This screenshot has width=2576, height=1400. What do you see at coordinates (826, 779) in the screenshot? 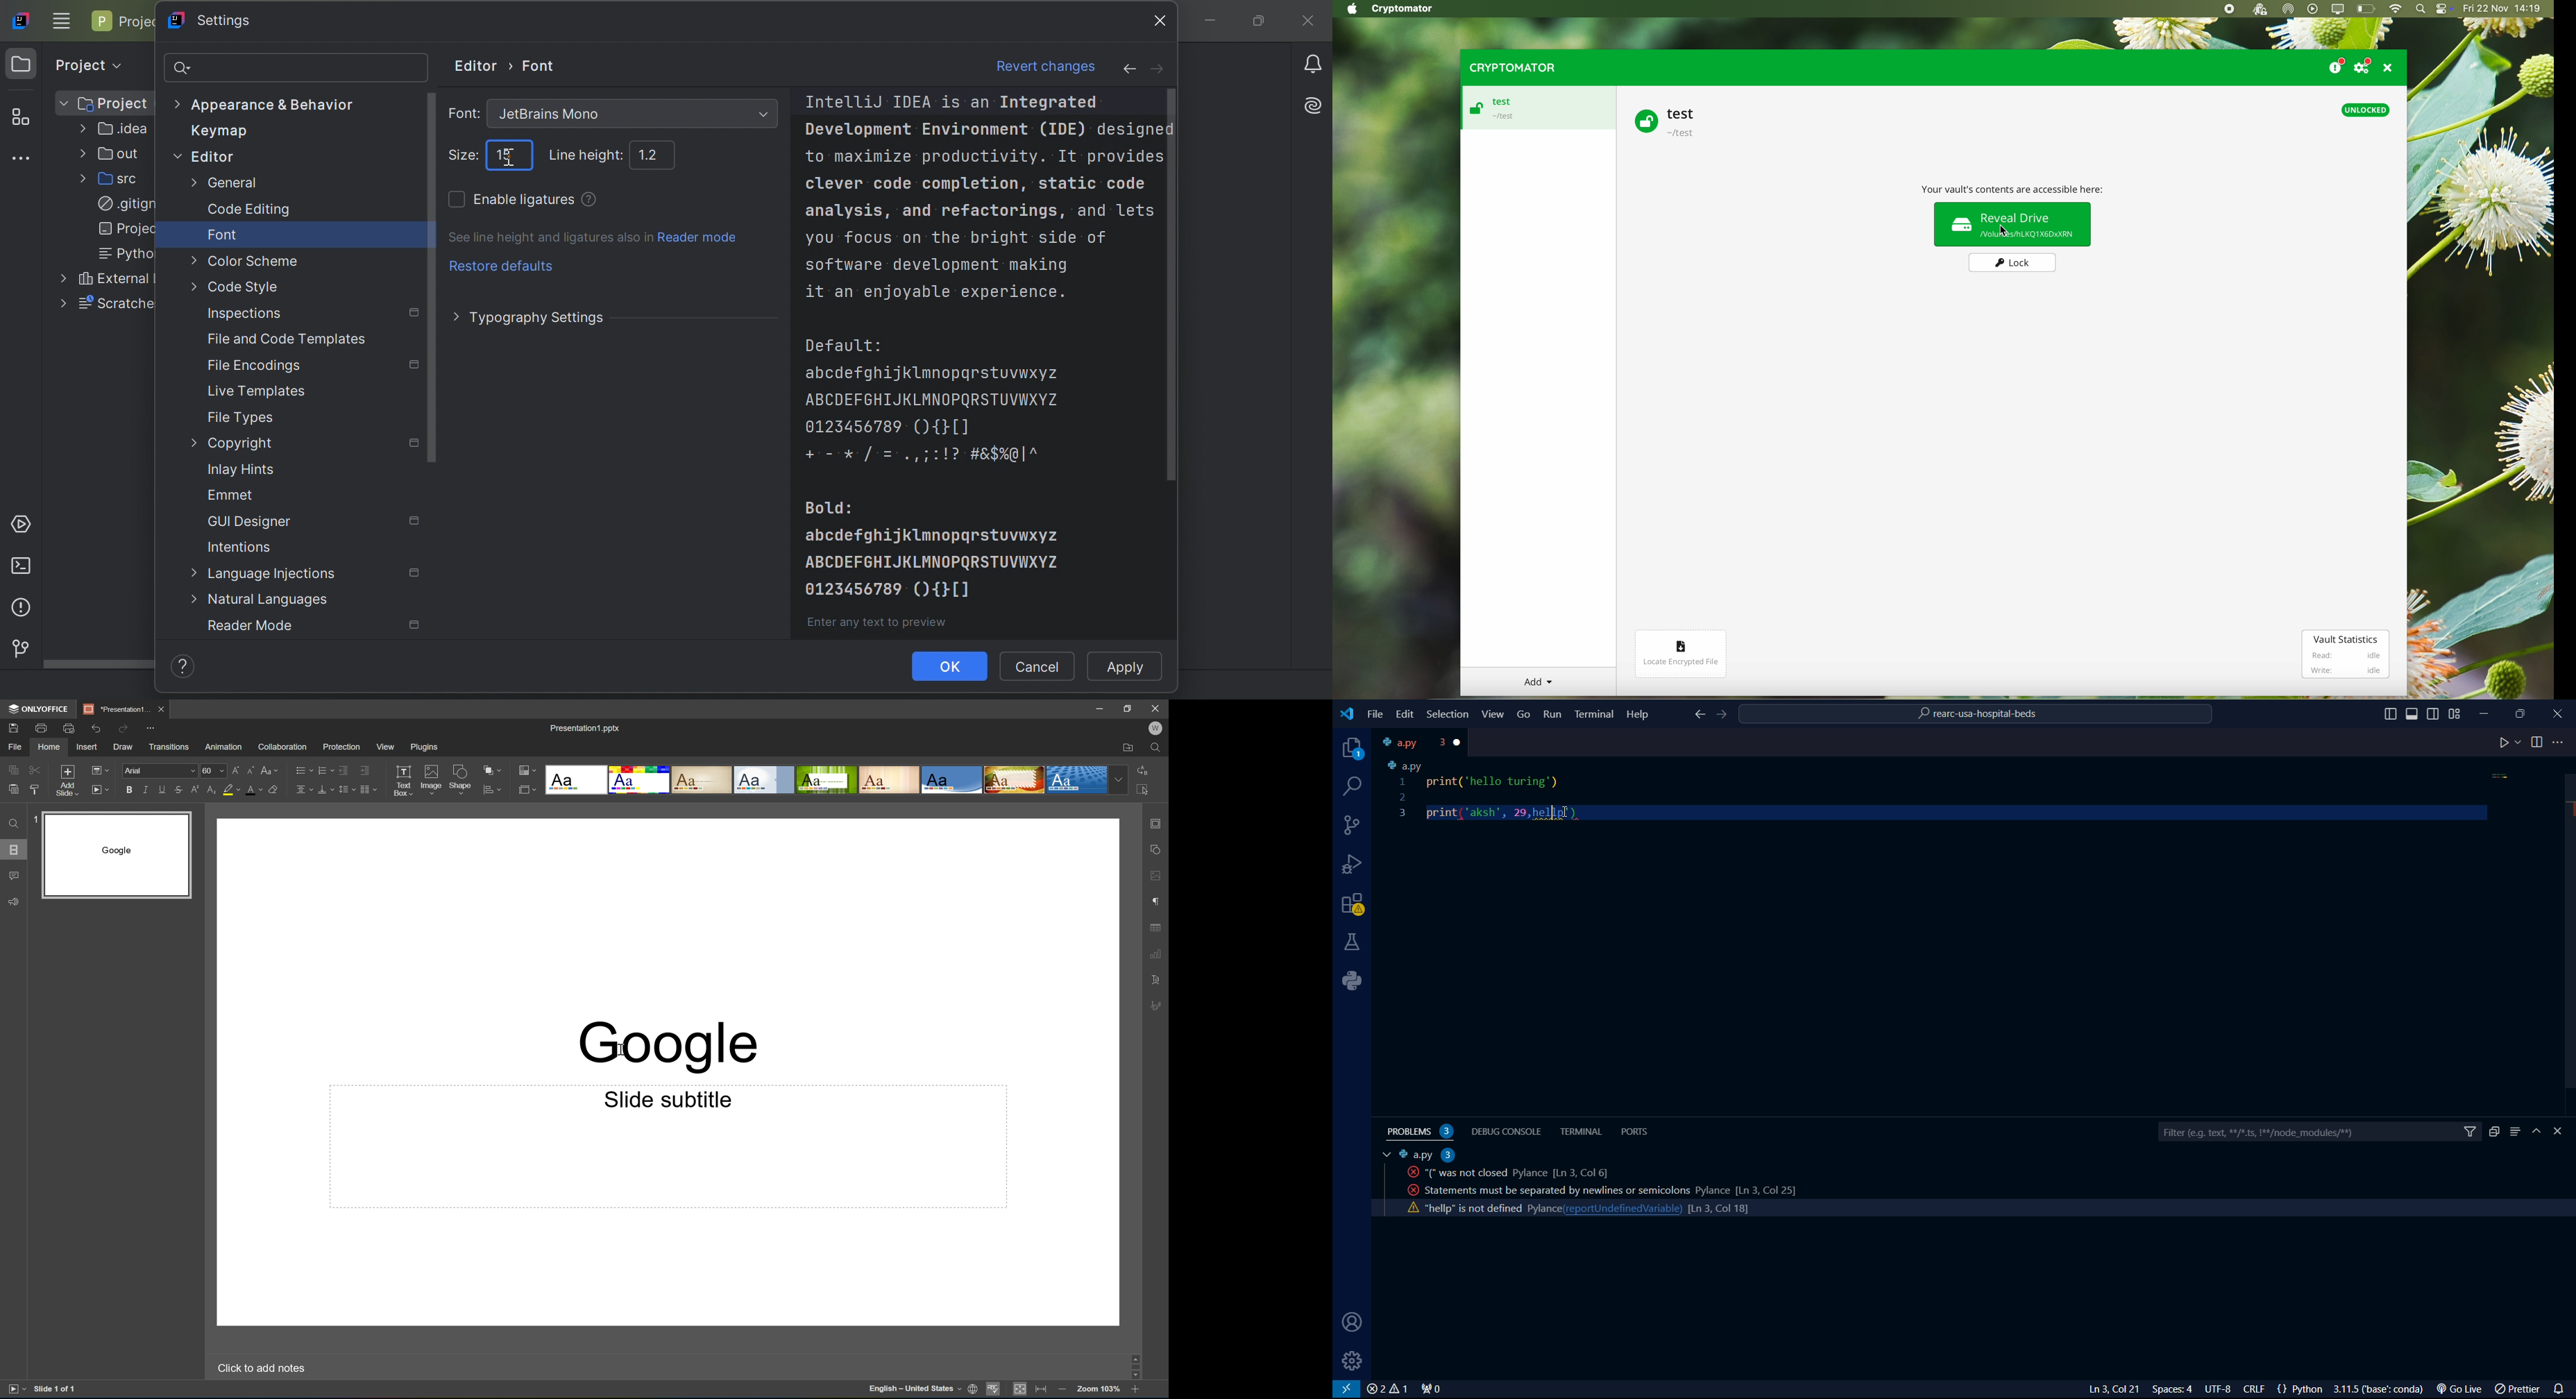
I see `Green Leaf` at bounding box center [826, 779].